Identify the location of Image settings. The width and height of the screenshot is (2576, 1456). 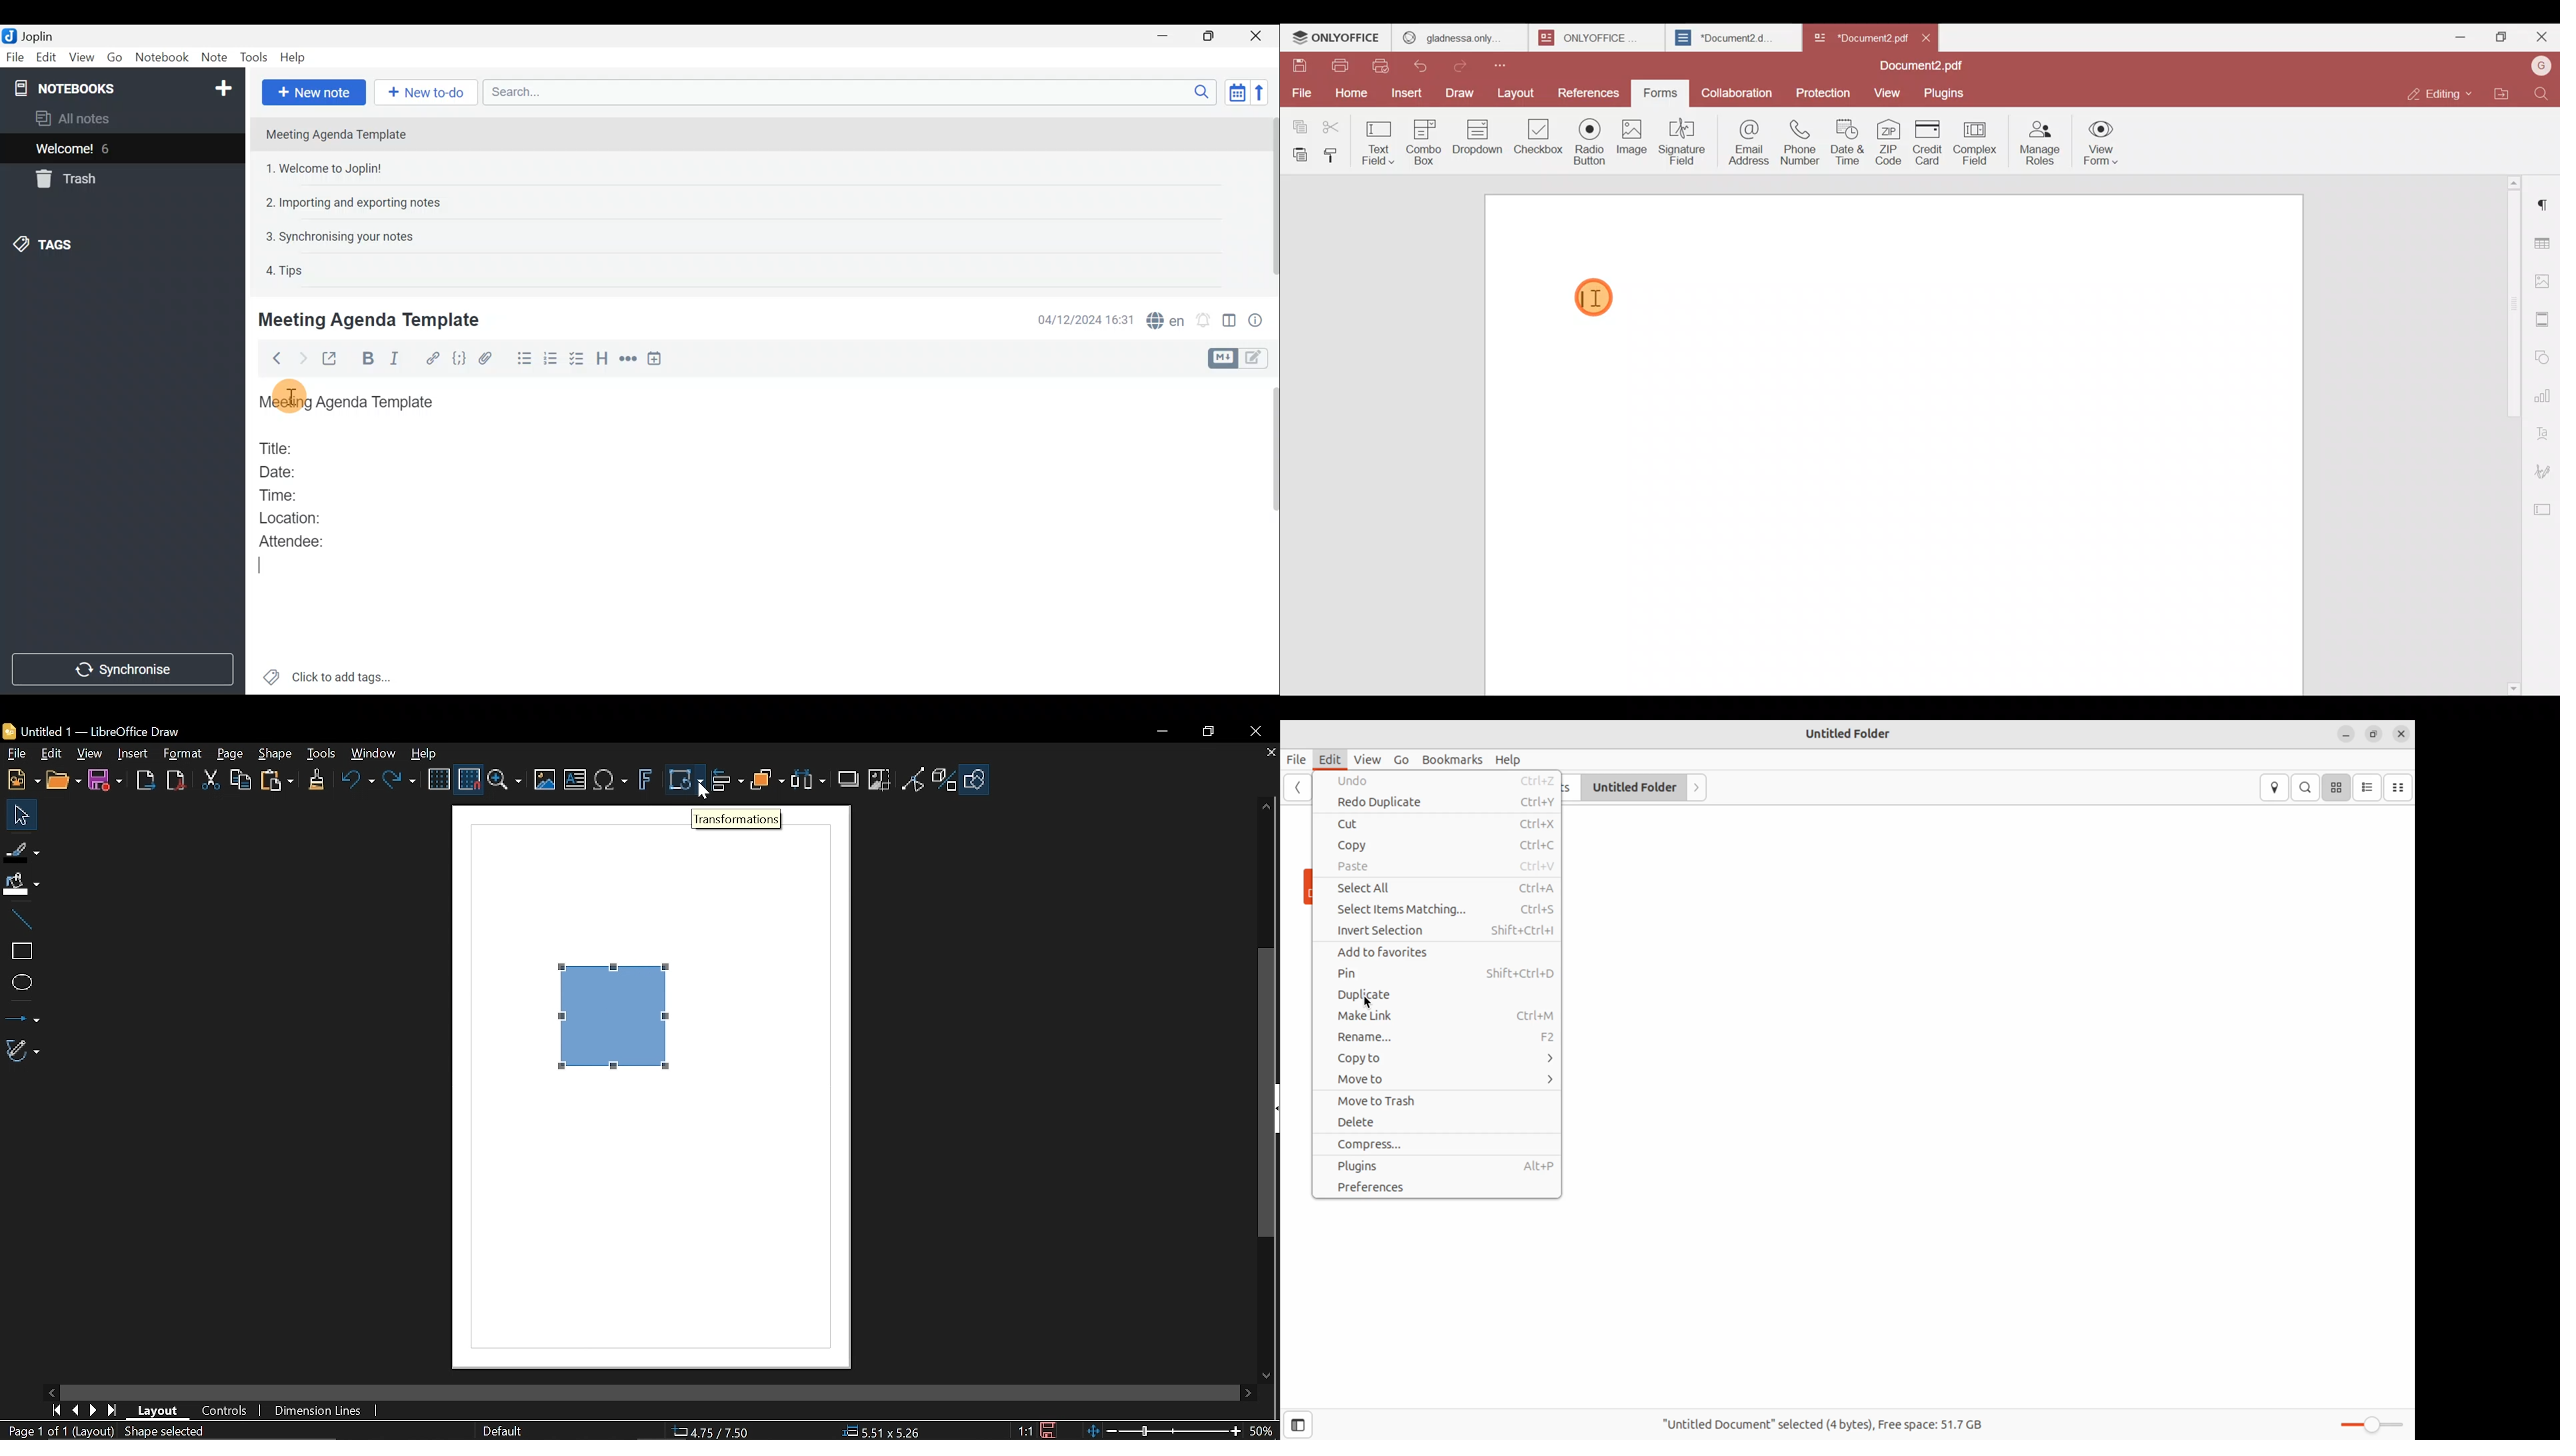
(2544, 277).